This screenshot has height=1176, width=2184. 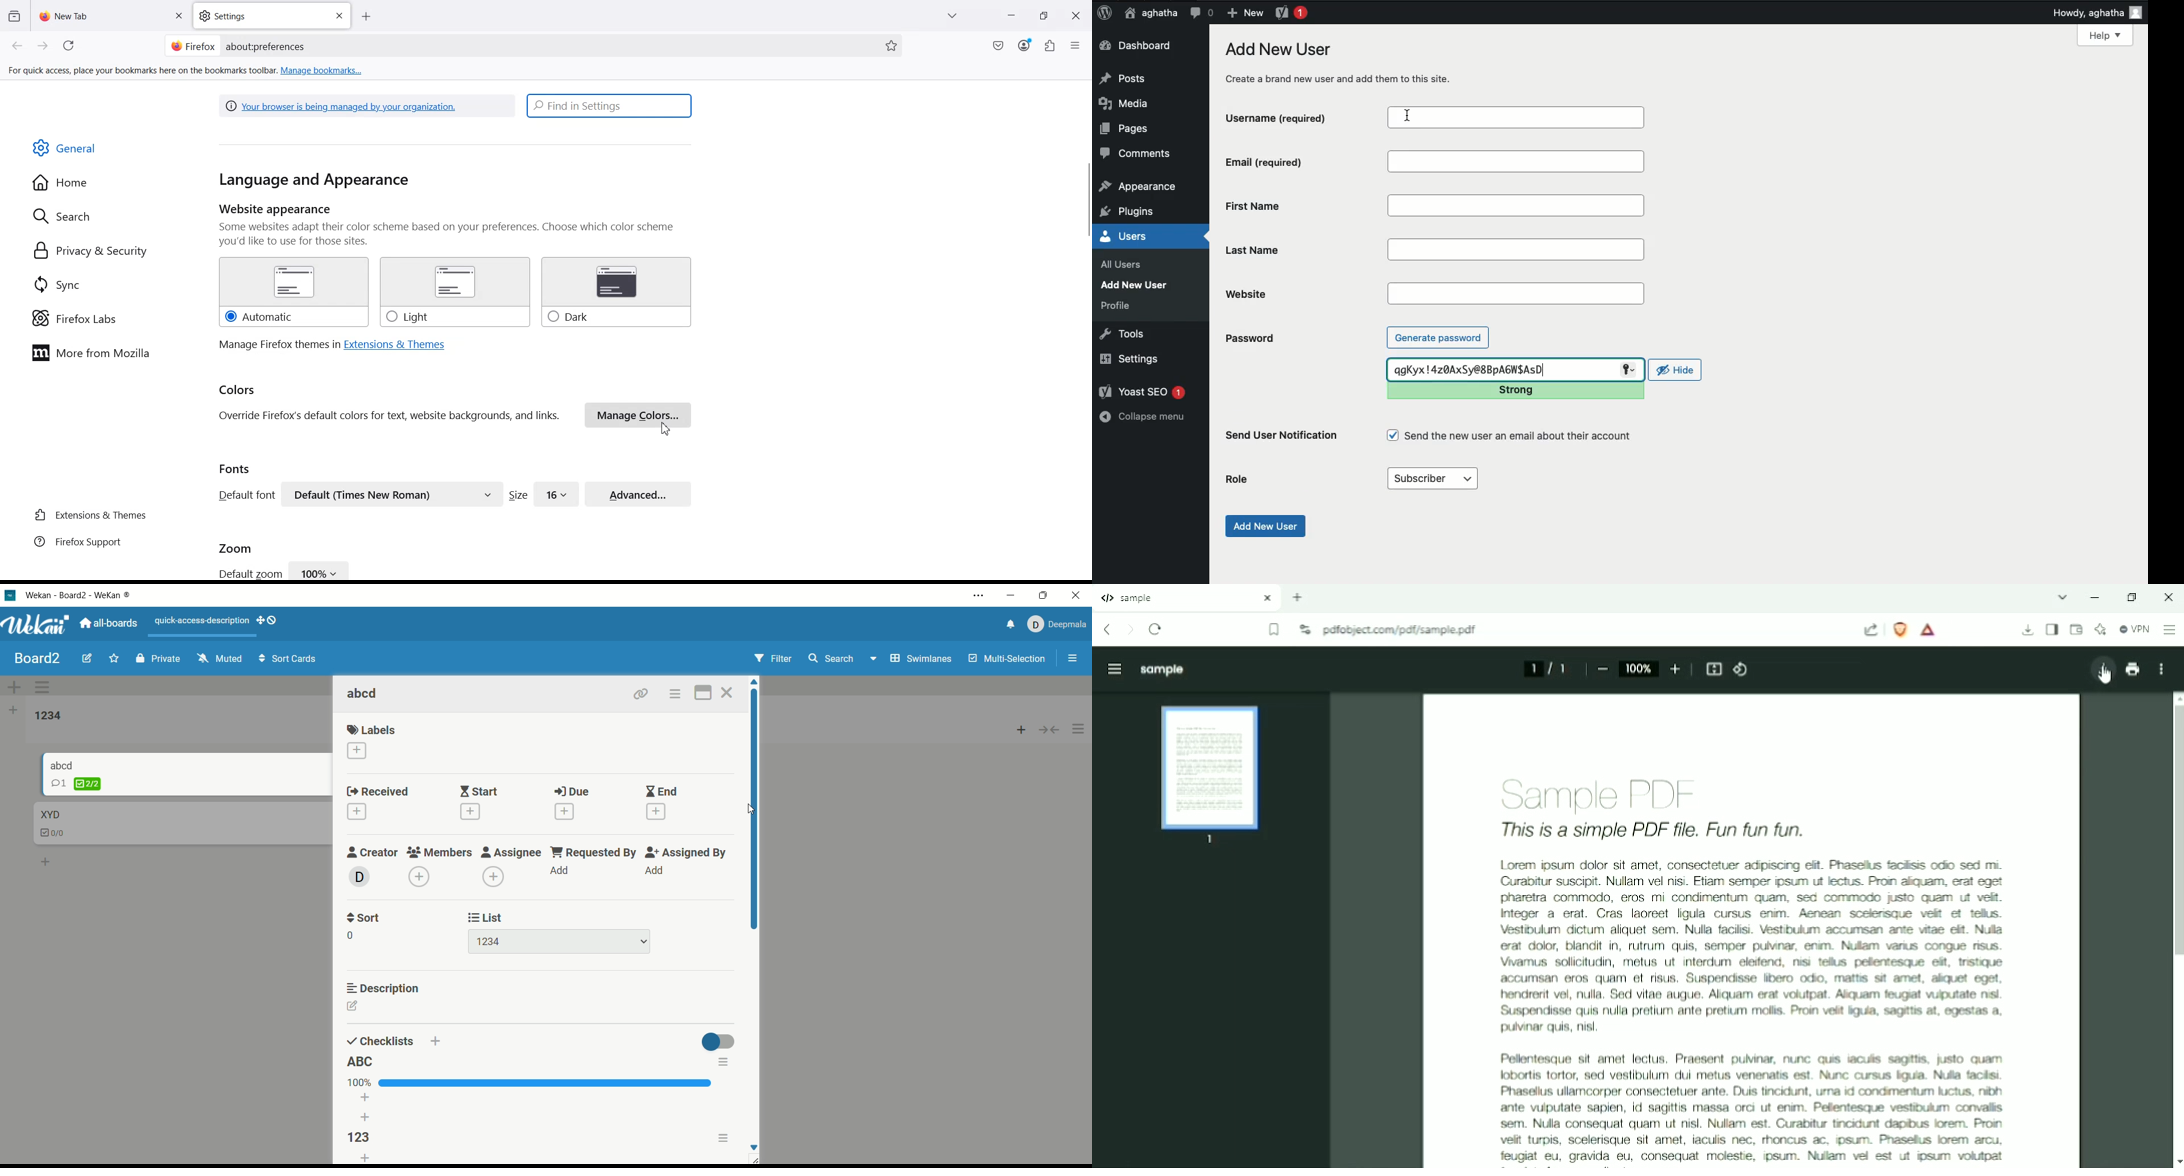 What do you see at coordinates (89, 515) in the screenshot?
I see `89 Extensions & Themes` at bounding box center [89, 515].